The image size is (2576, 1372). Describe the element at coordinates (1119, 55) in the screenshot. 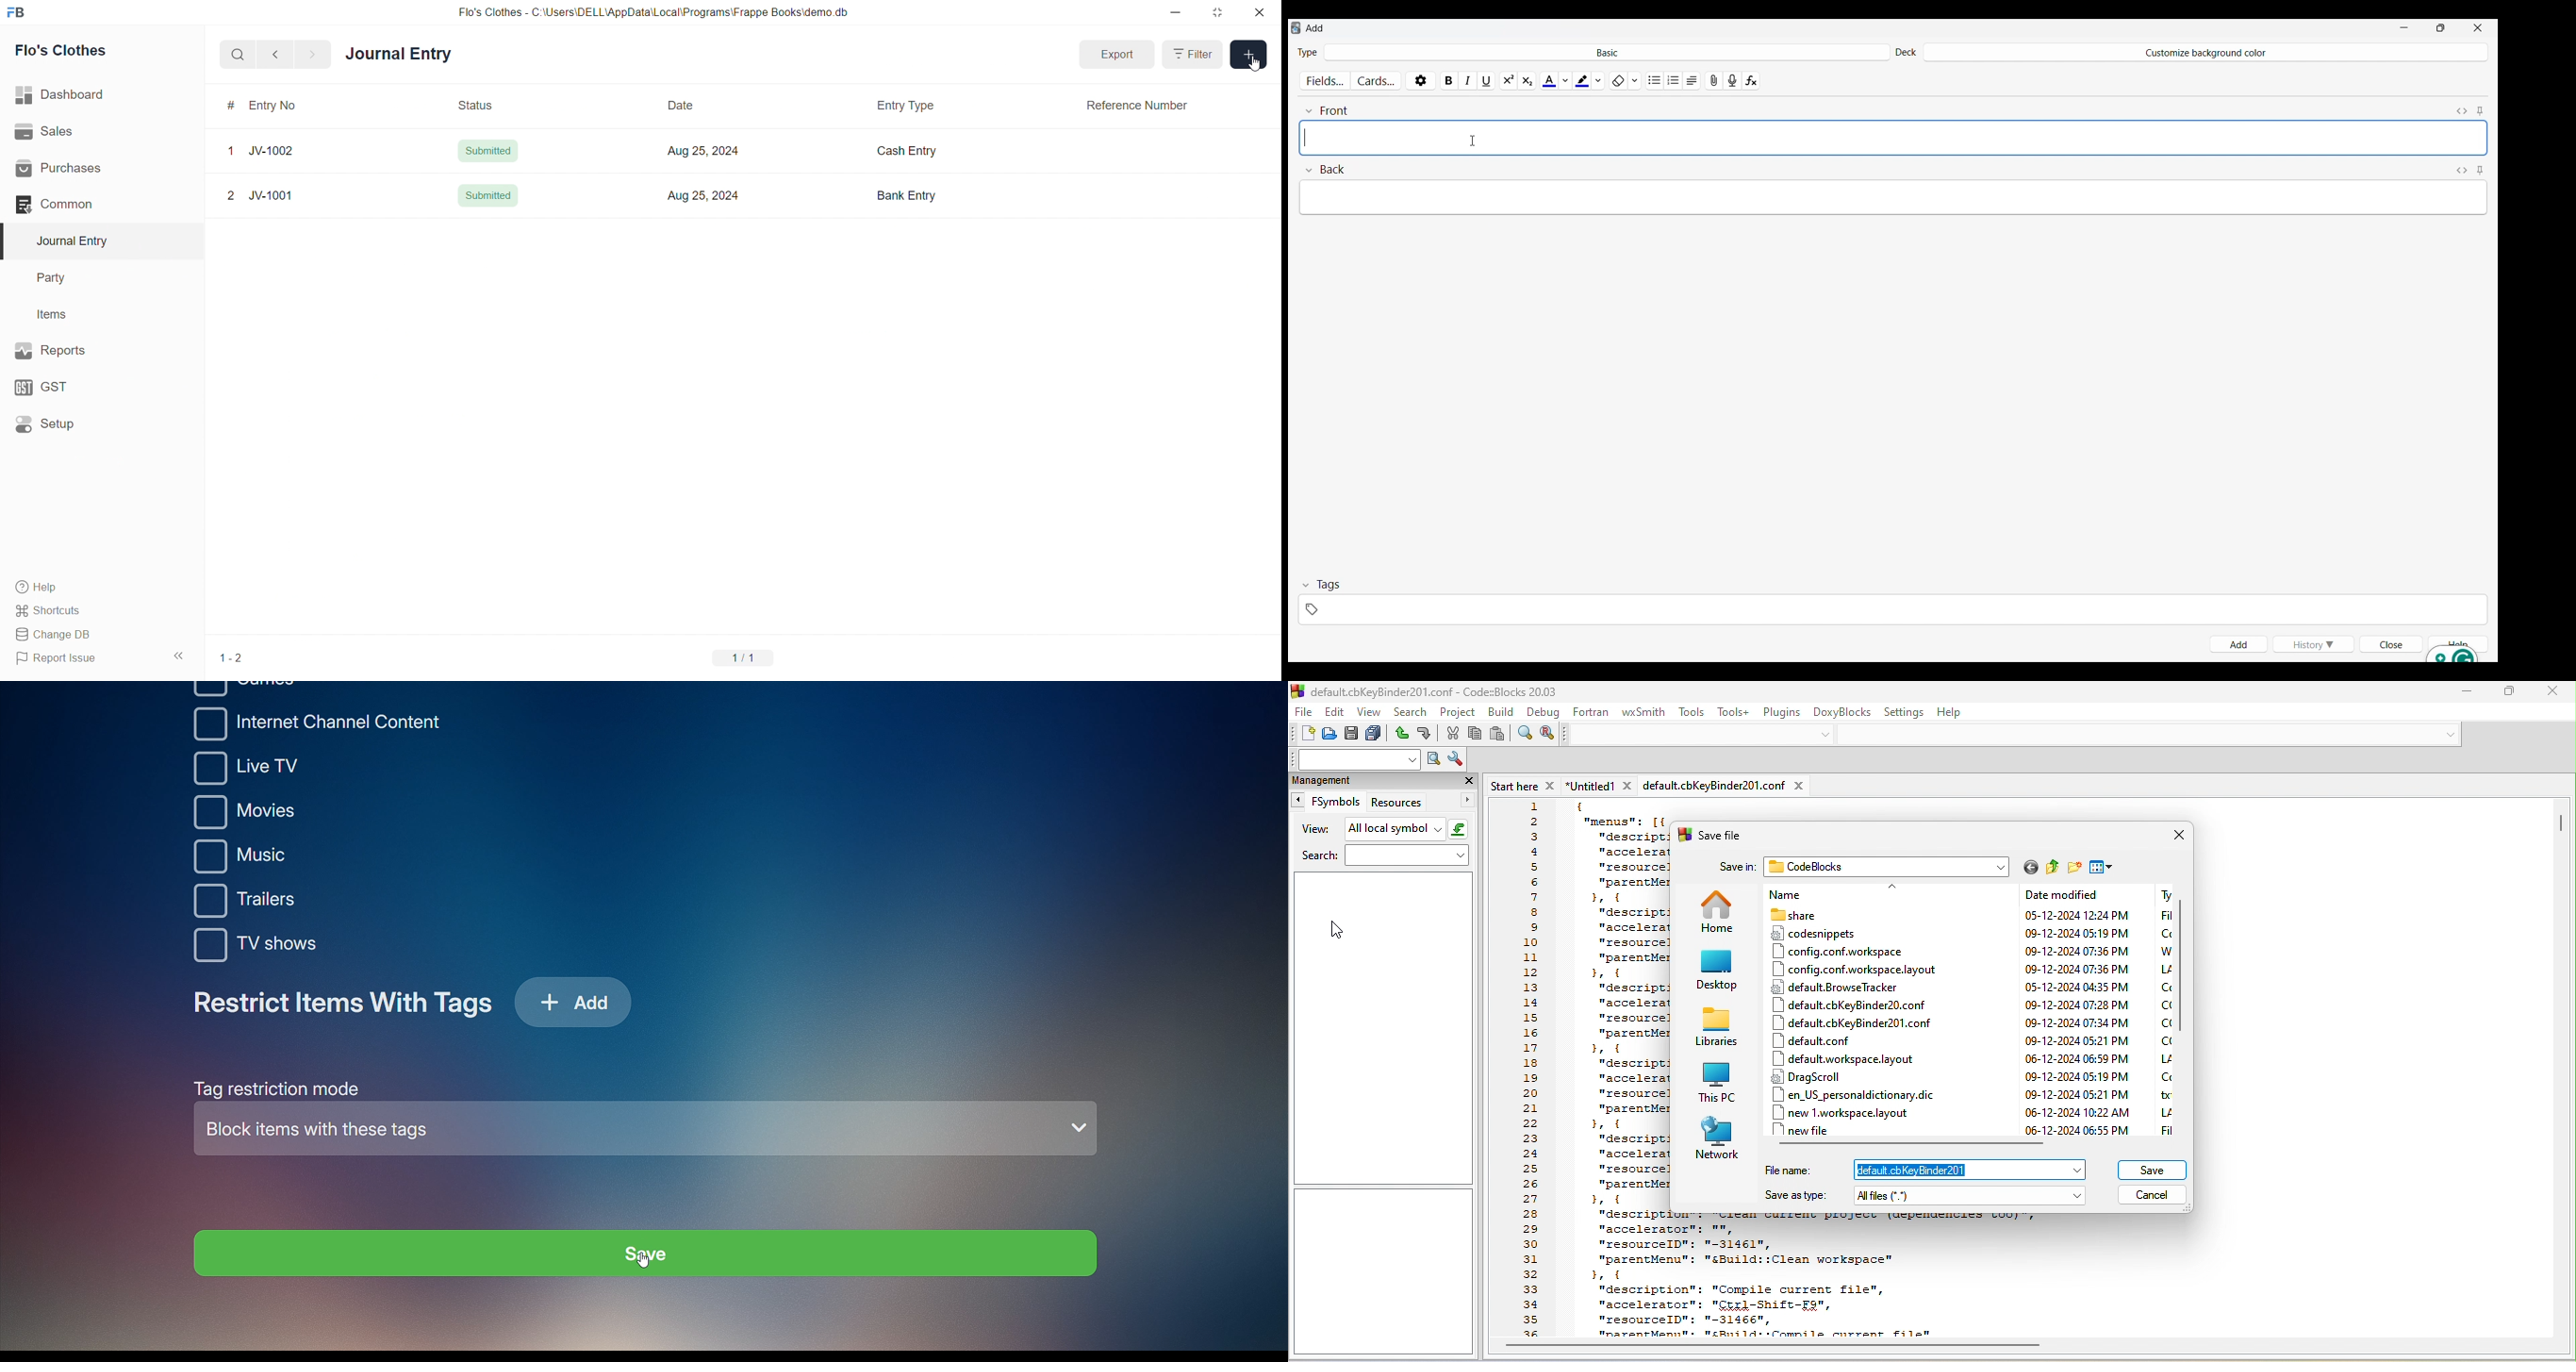

I see `Expand` at that location.